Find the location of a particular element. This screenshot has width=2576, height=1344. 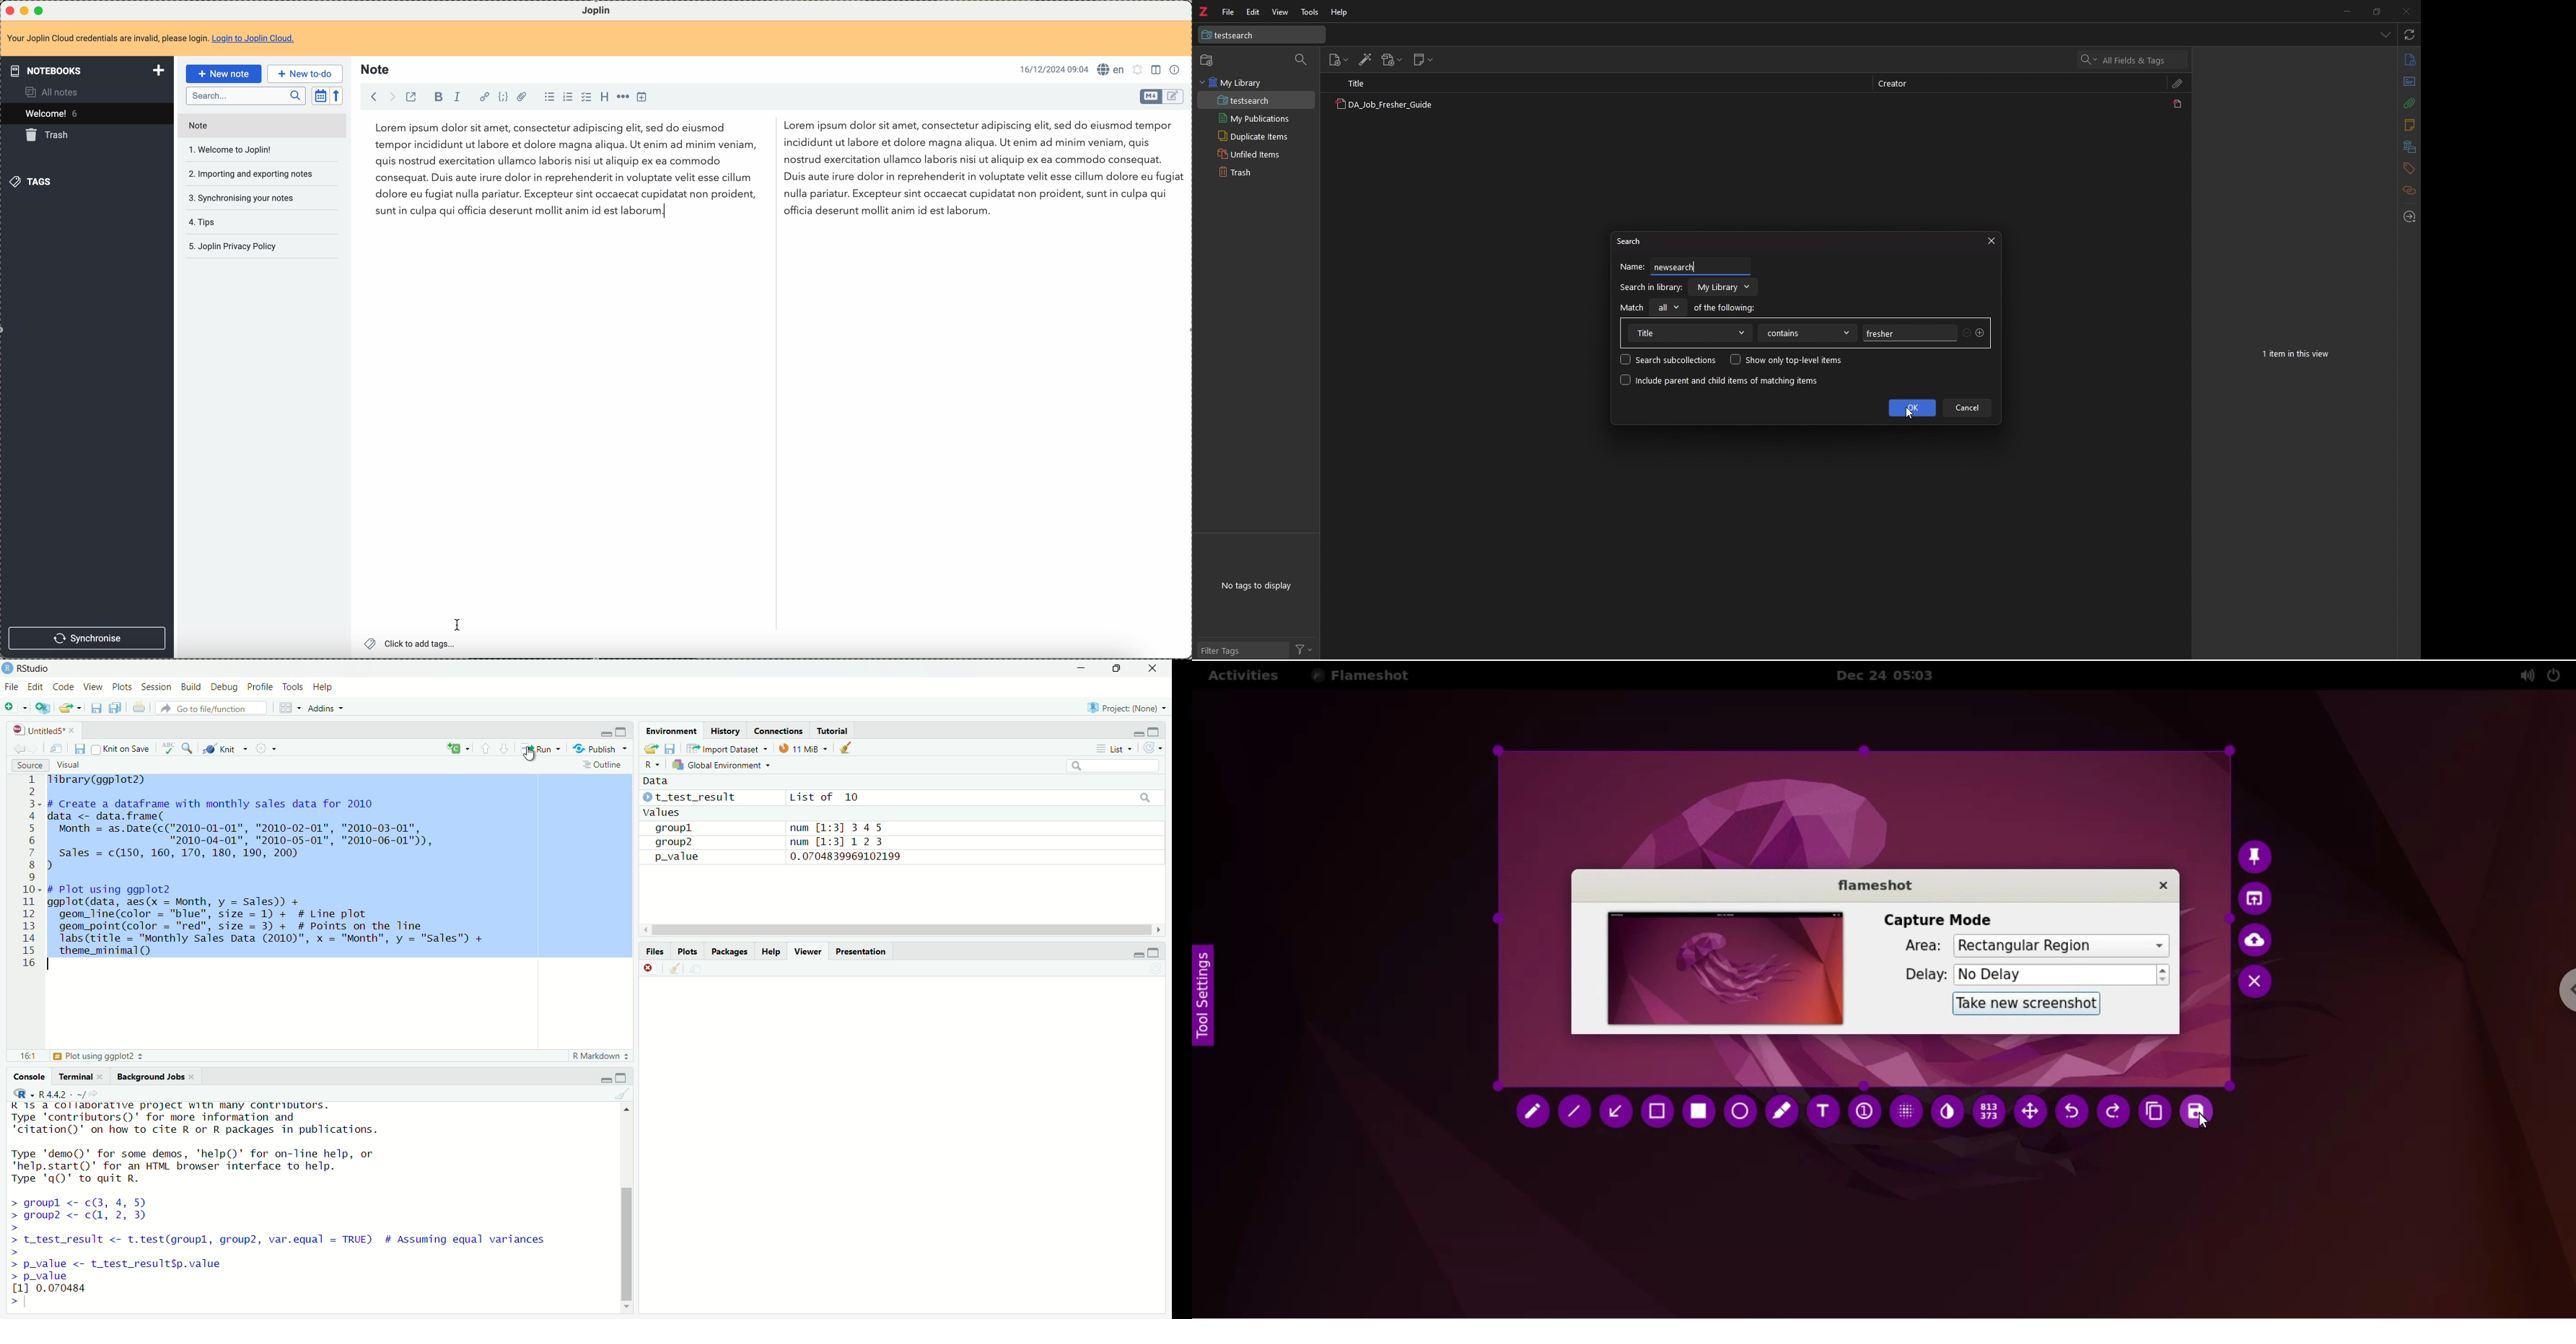

Go to file/function is located at coordinates (215, 707).